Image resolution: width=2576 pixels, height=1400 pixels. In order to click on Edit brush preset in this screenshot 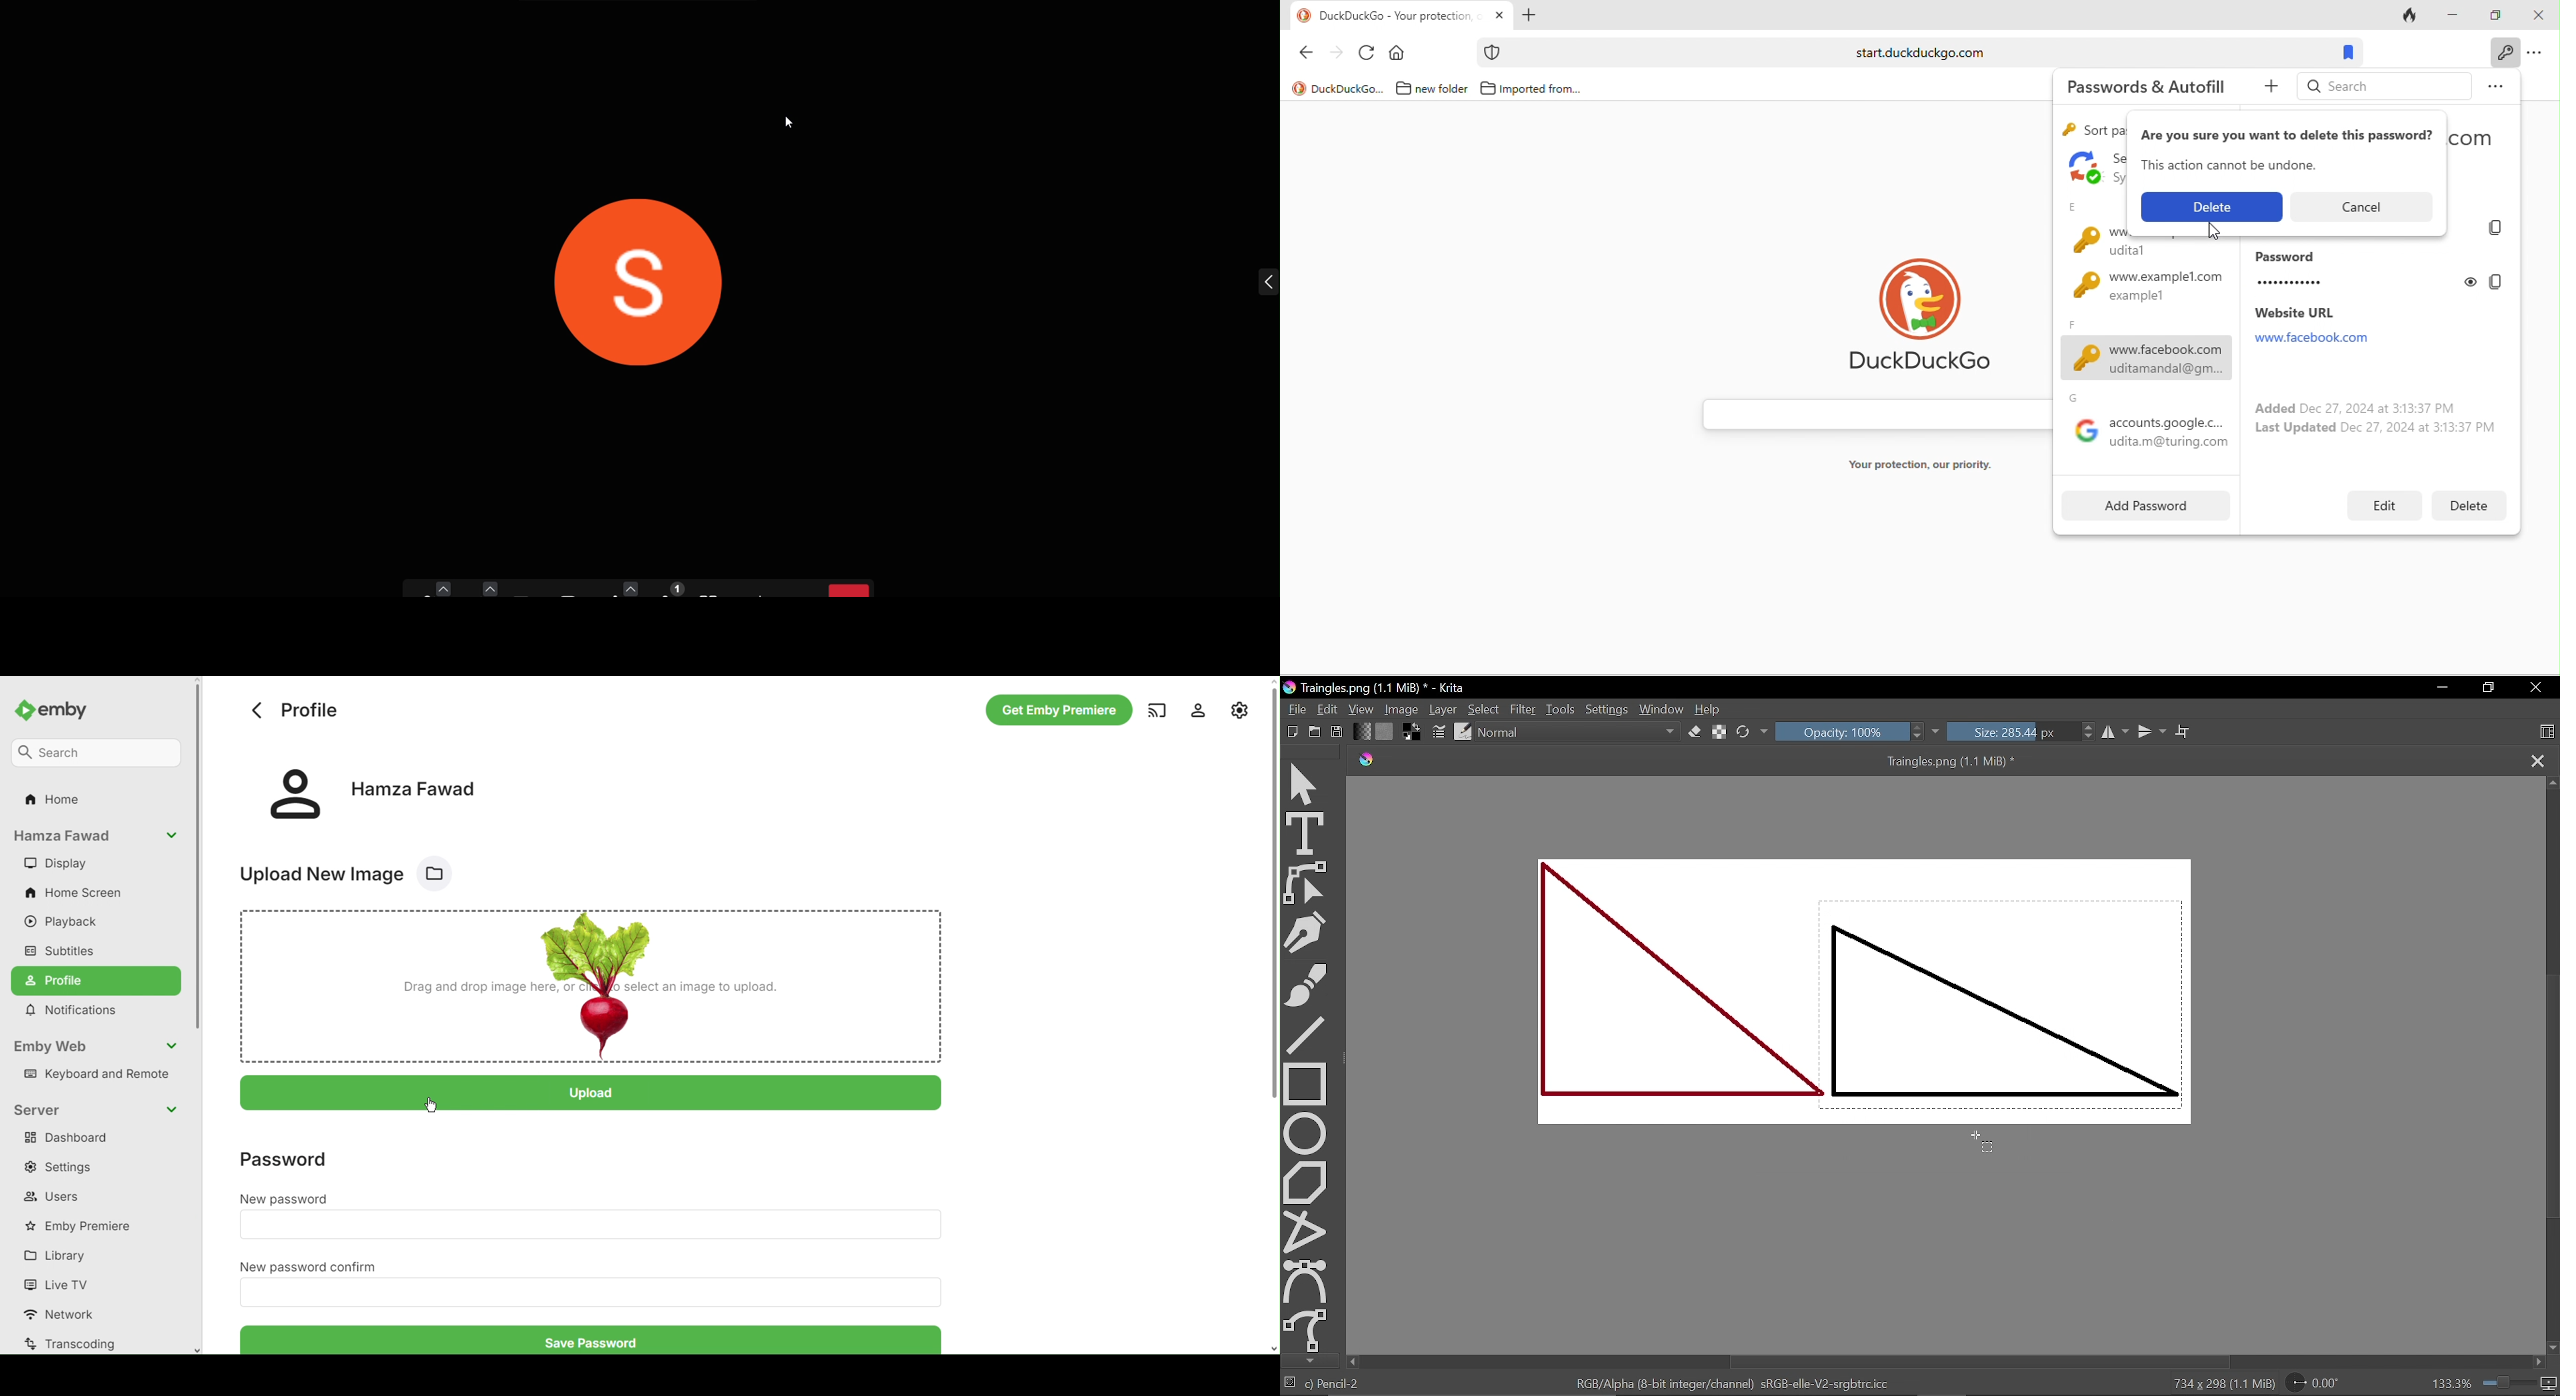, I will do `click(1464, 733)`.